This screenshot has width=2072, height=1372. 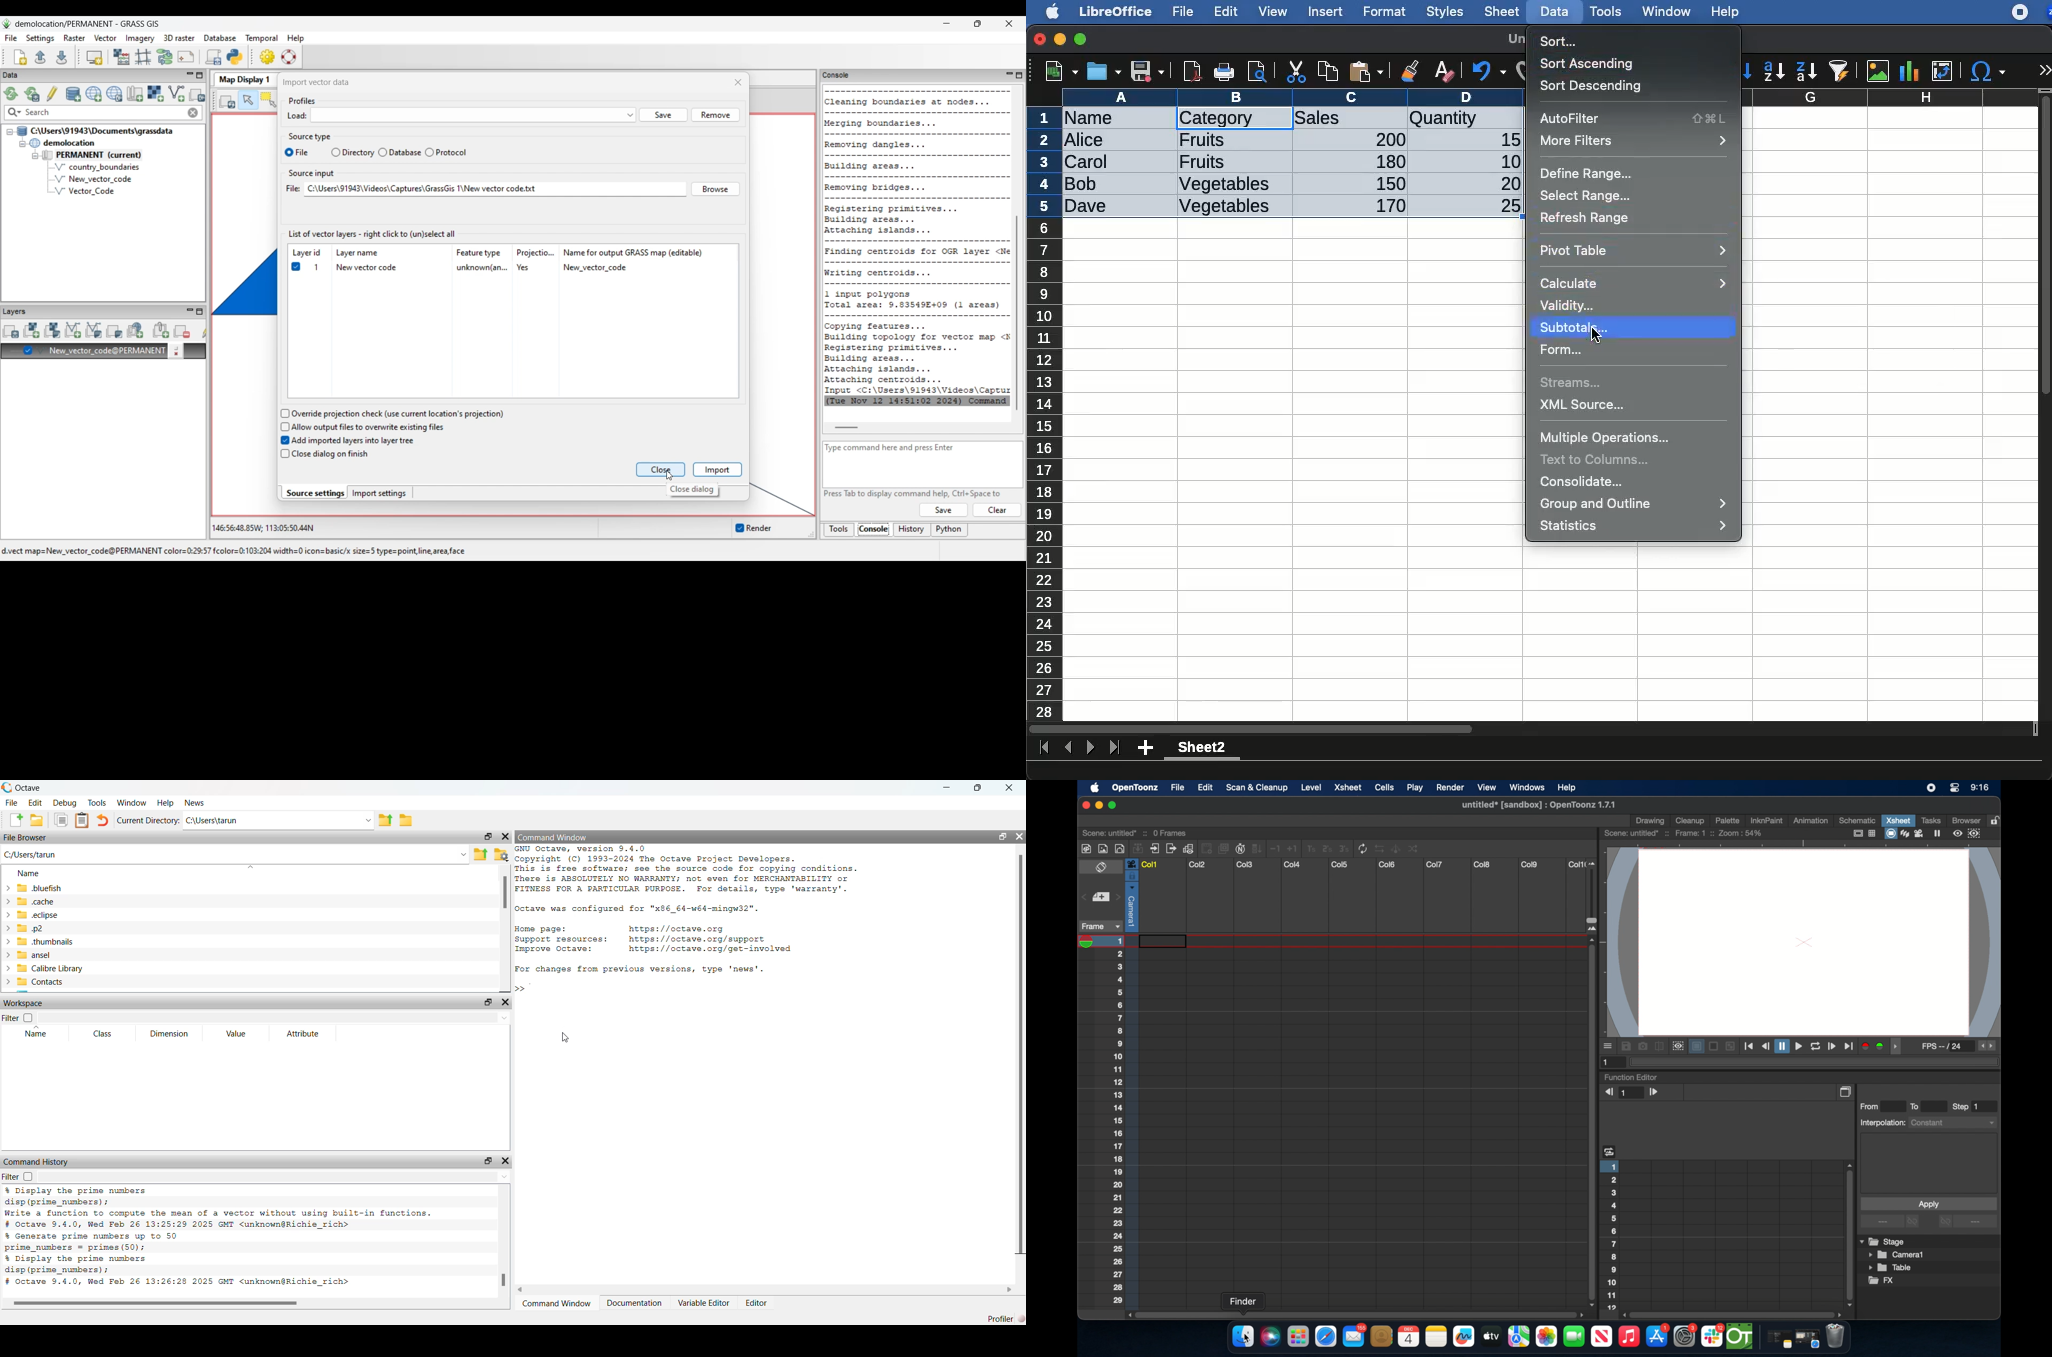 What do you see at coordinates (1088, 749) in the screenshot?
I see `next sheet` at bounding box center [1088, 749].